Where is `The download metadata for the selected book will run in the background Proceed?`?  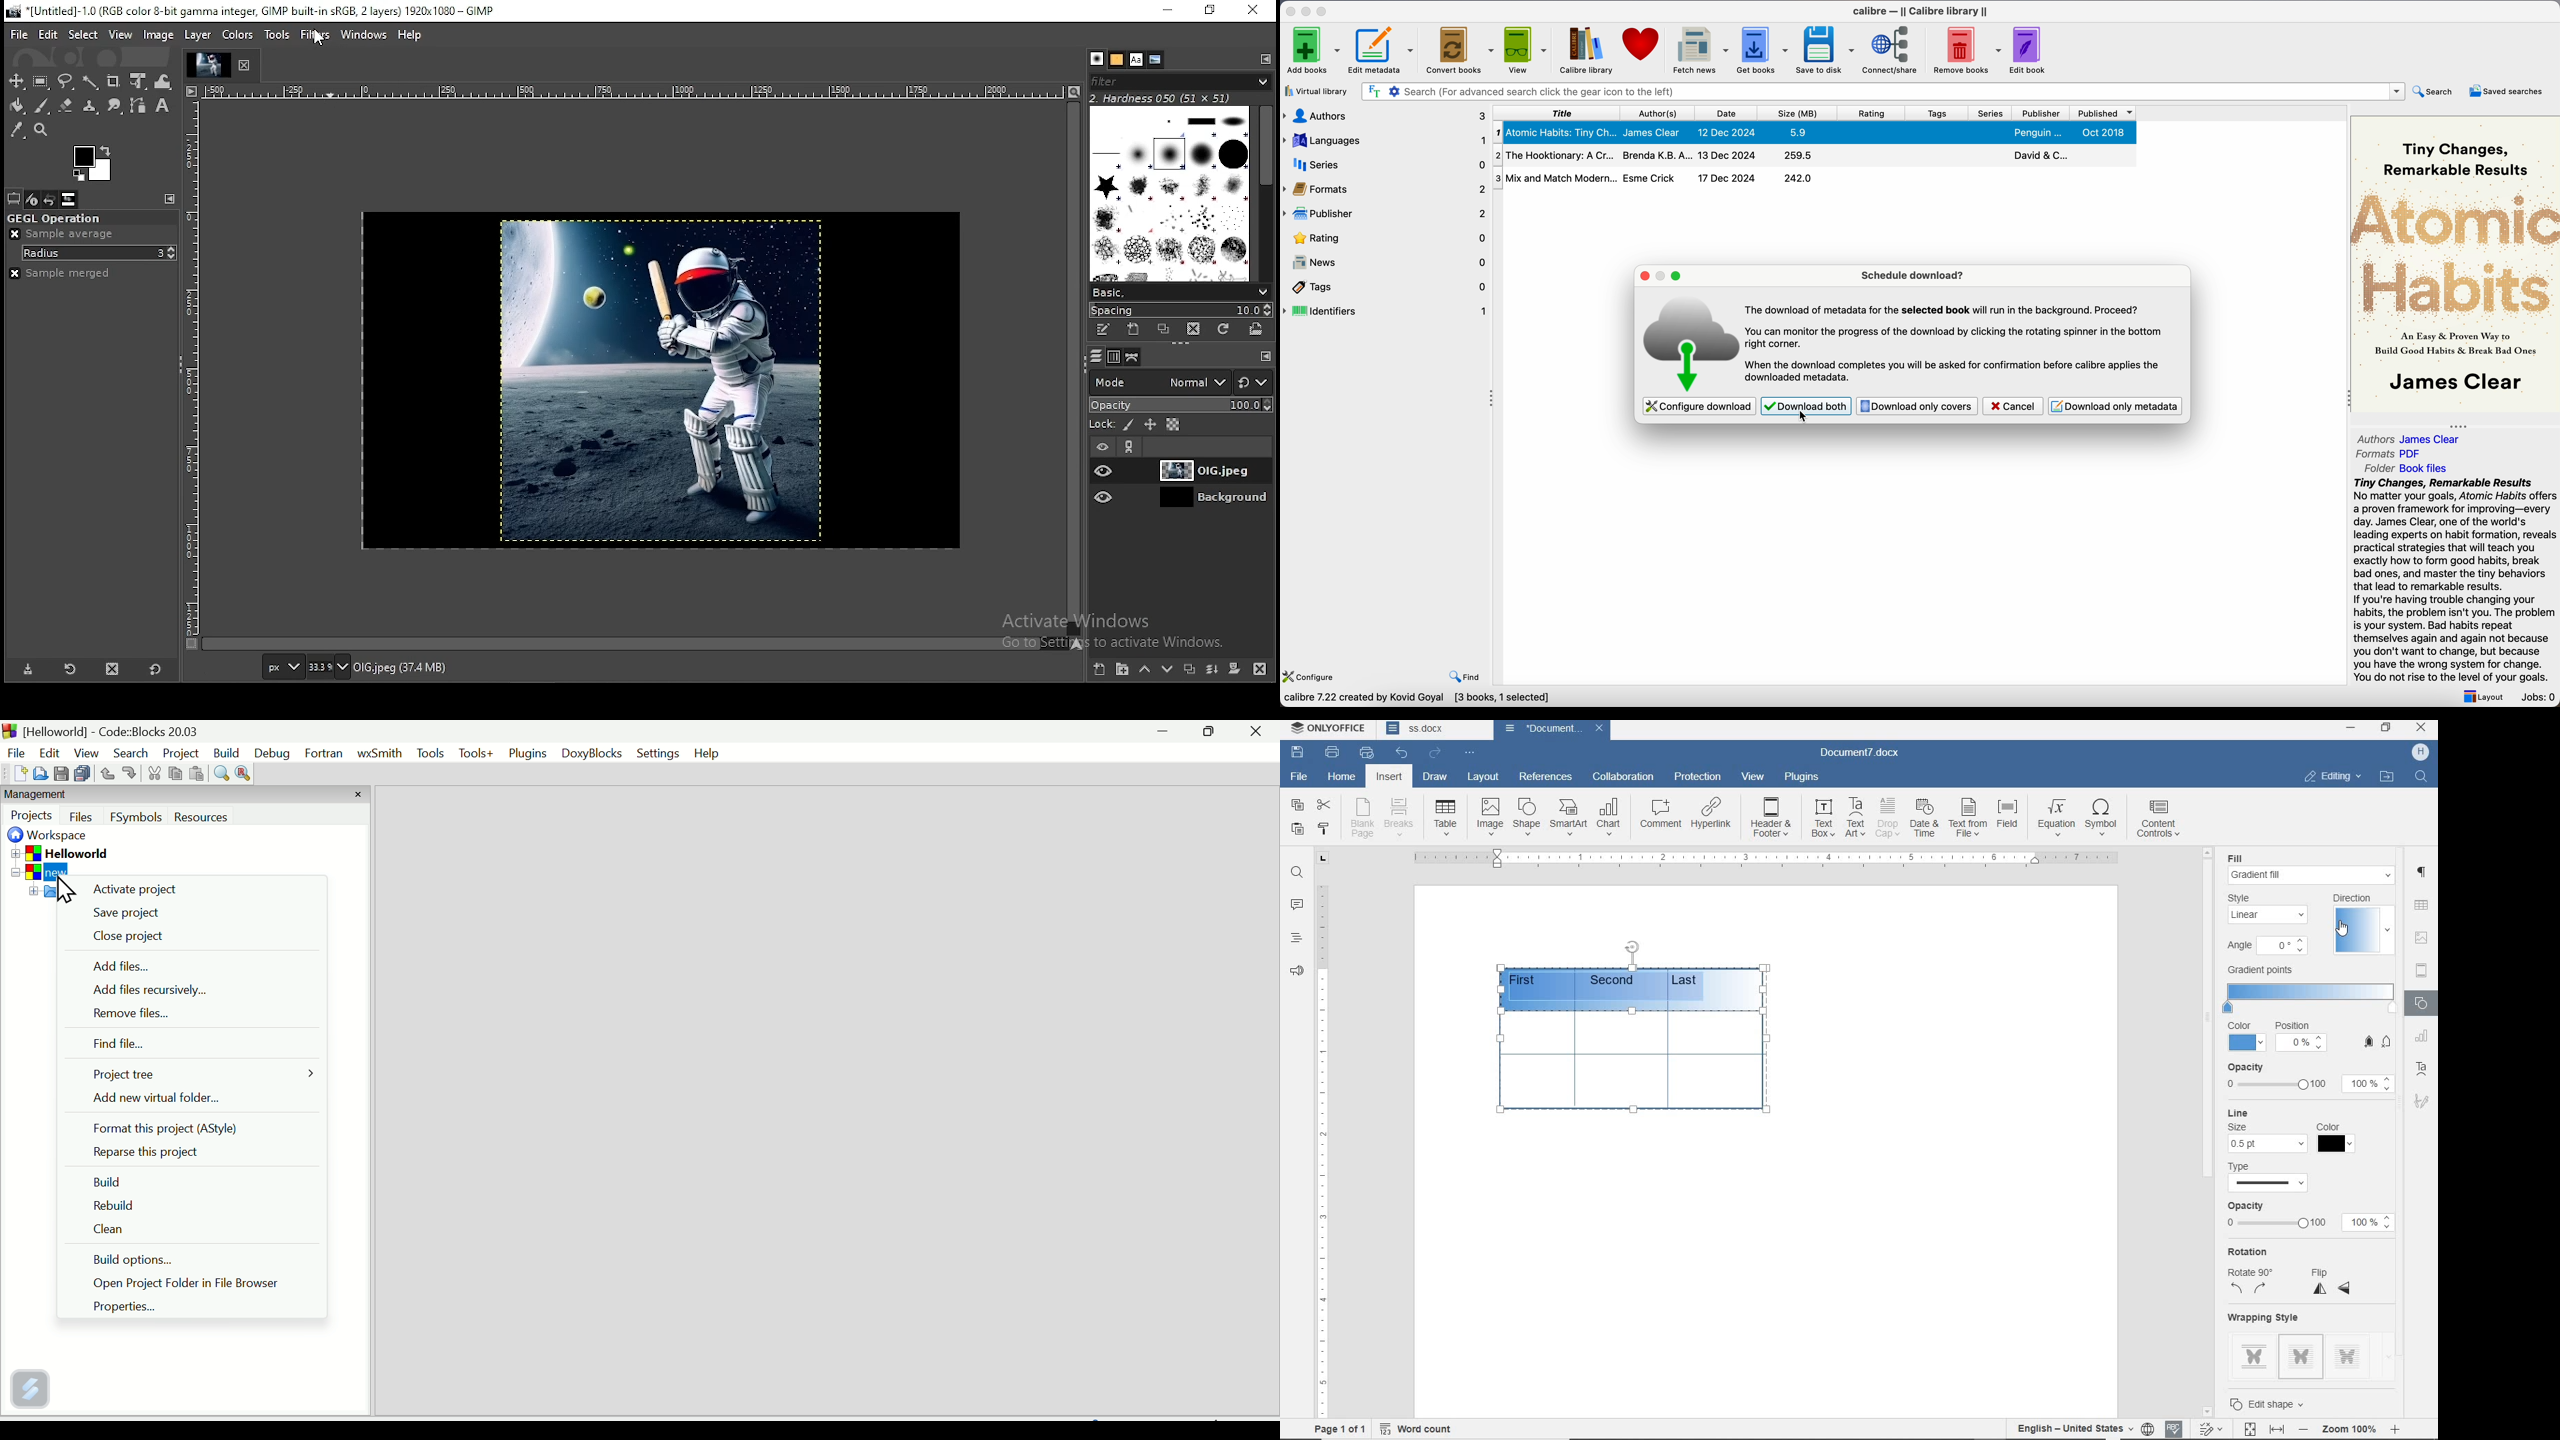 The download metadata for the selected book will run in the background Proceed? is located at coordinates (1946, 310).